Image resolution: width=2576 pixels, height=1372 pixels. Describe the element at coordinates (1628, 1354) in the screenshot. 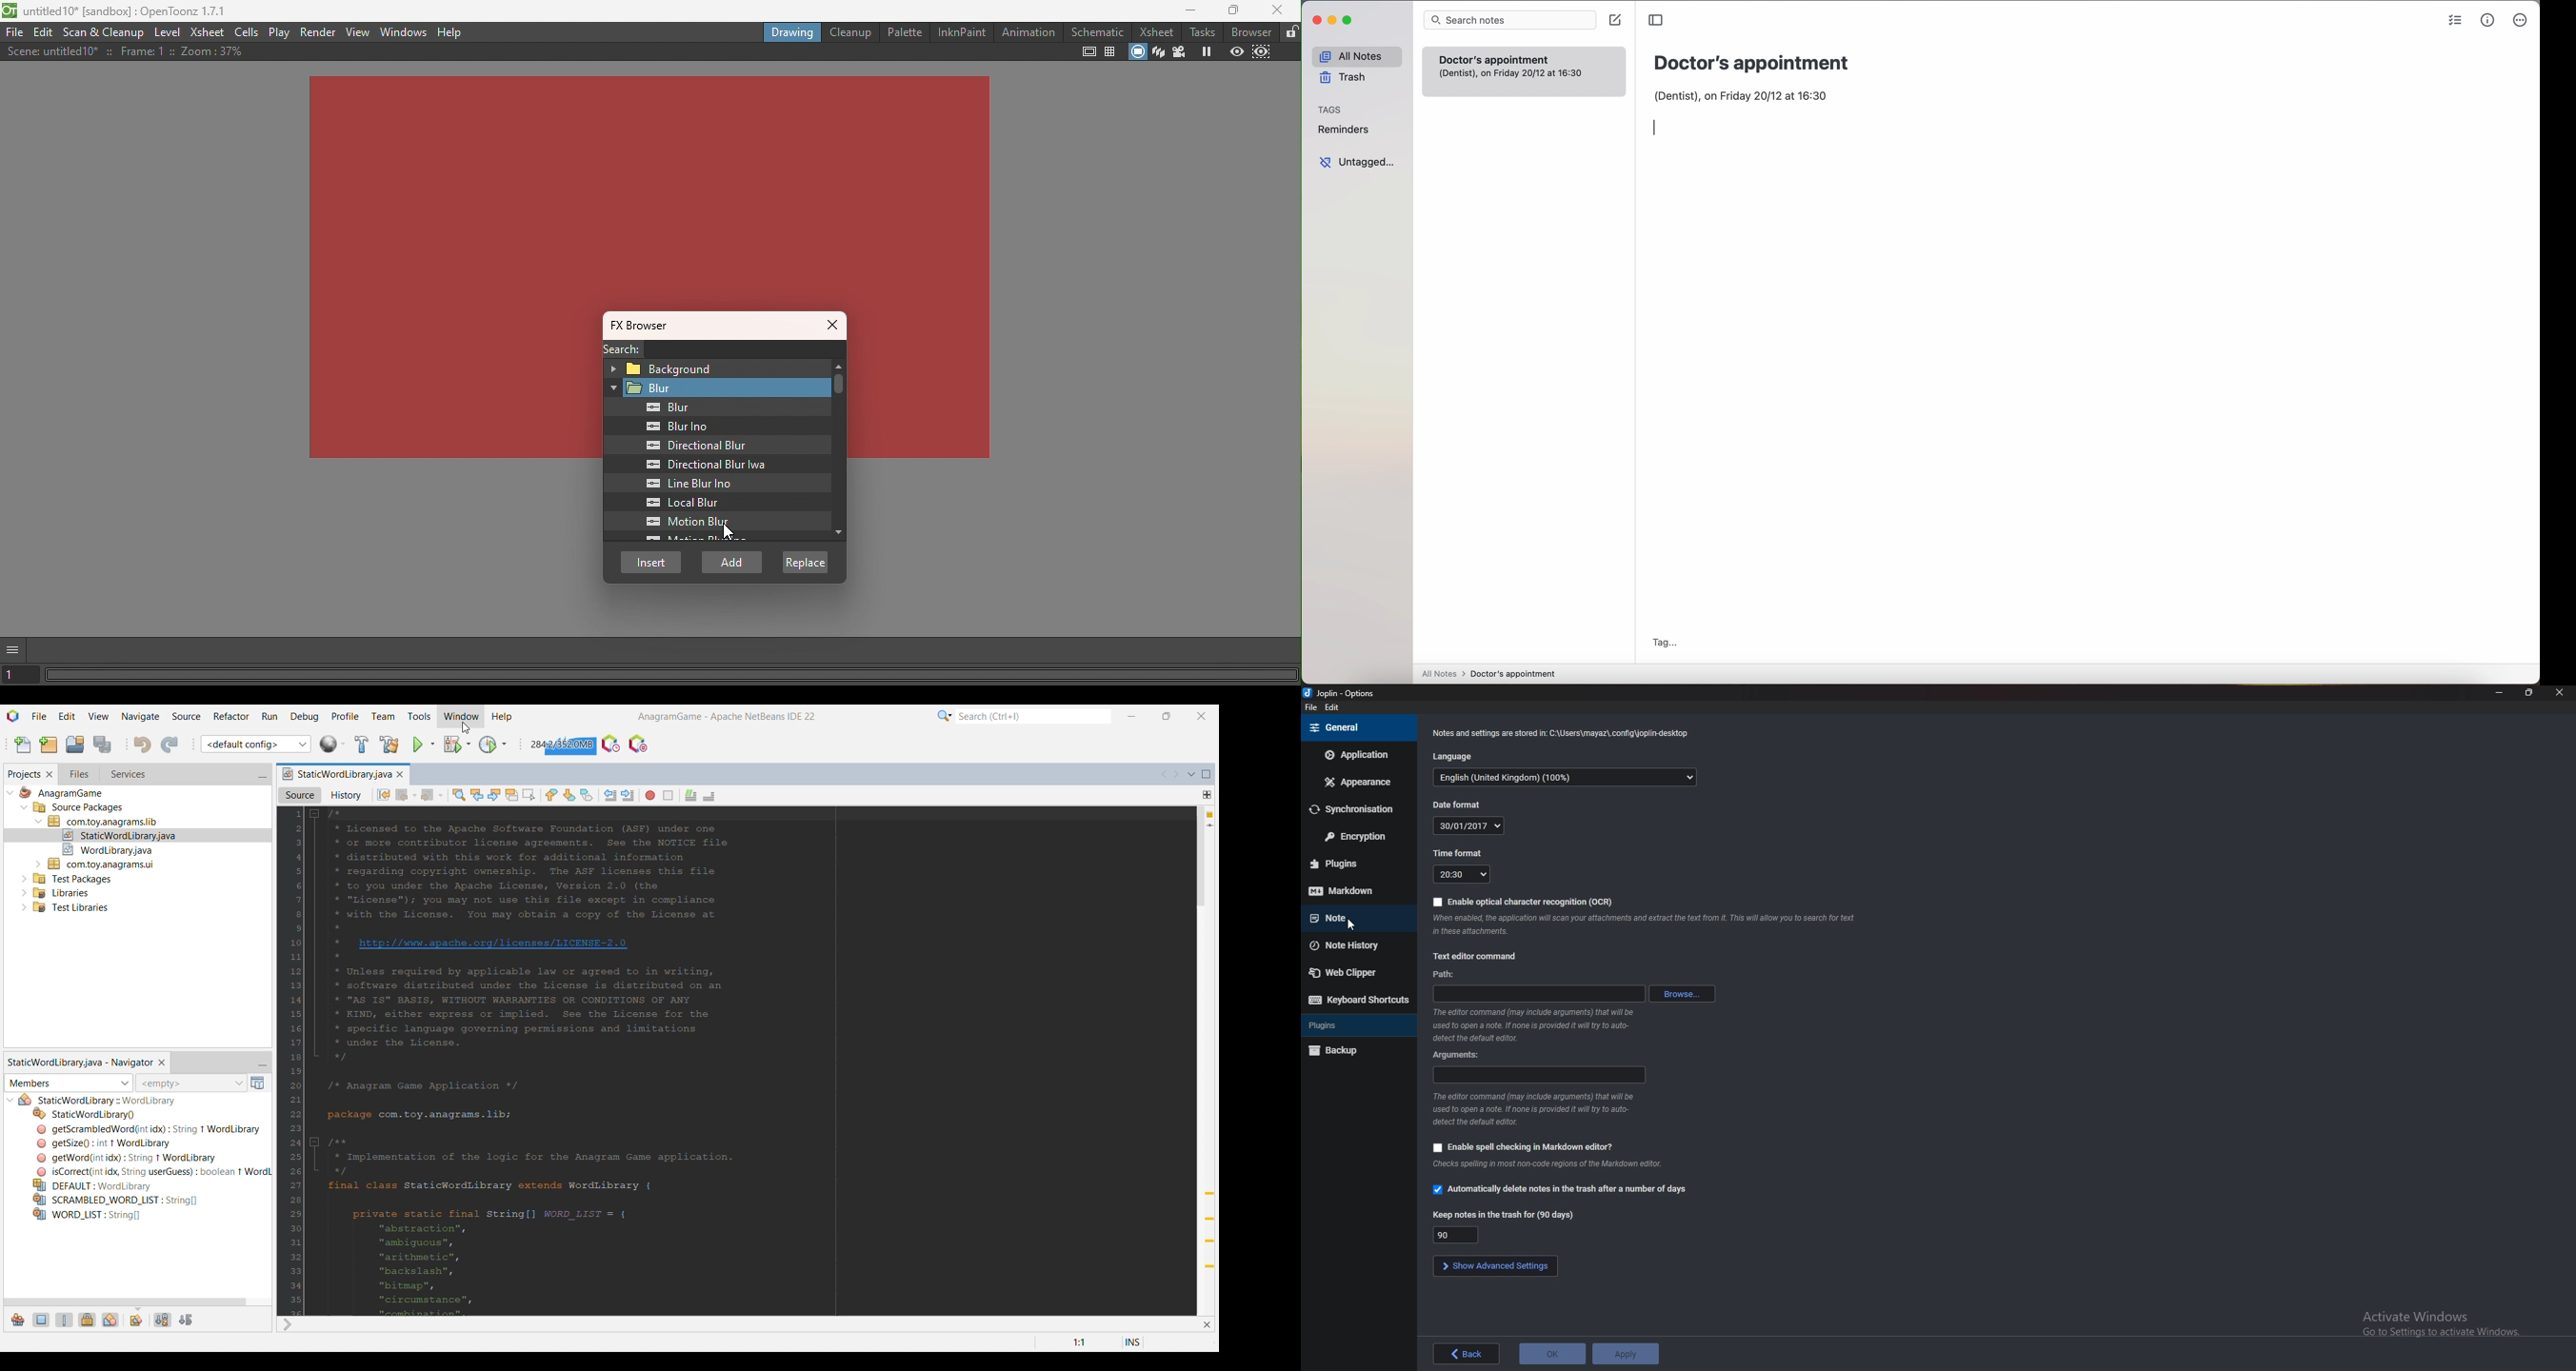

I see `apply` at that location.